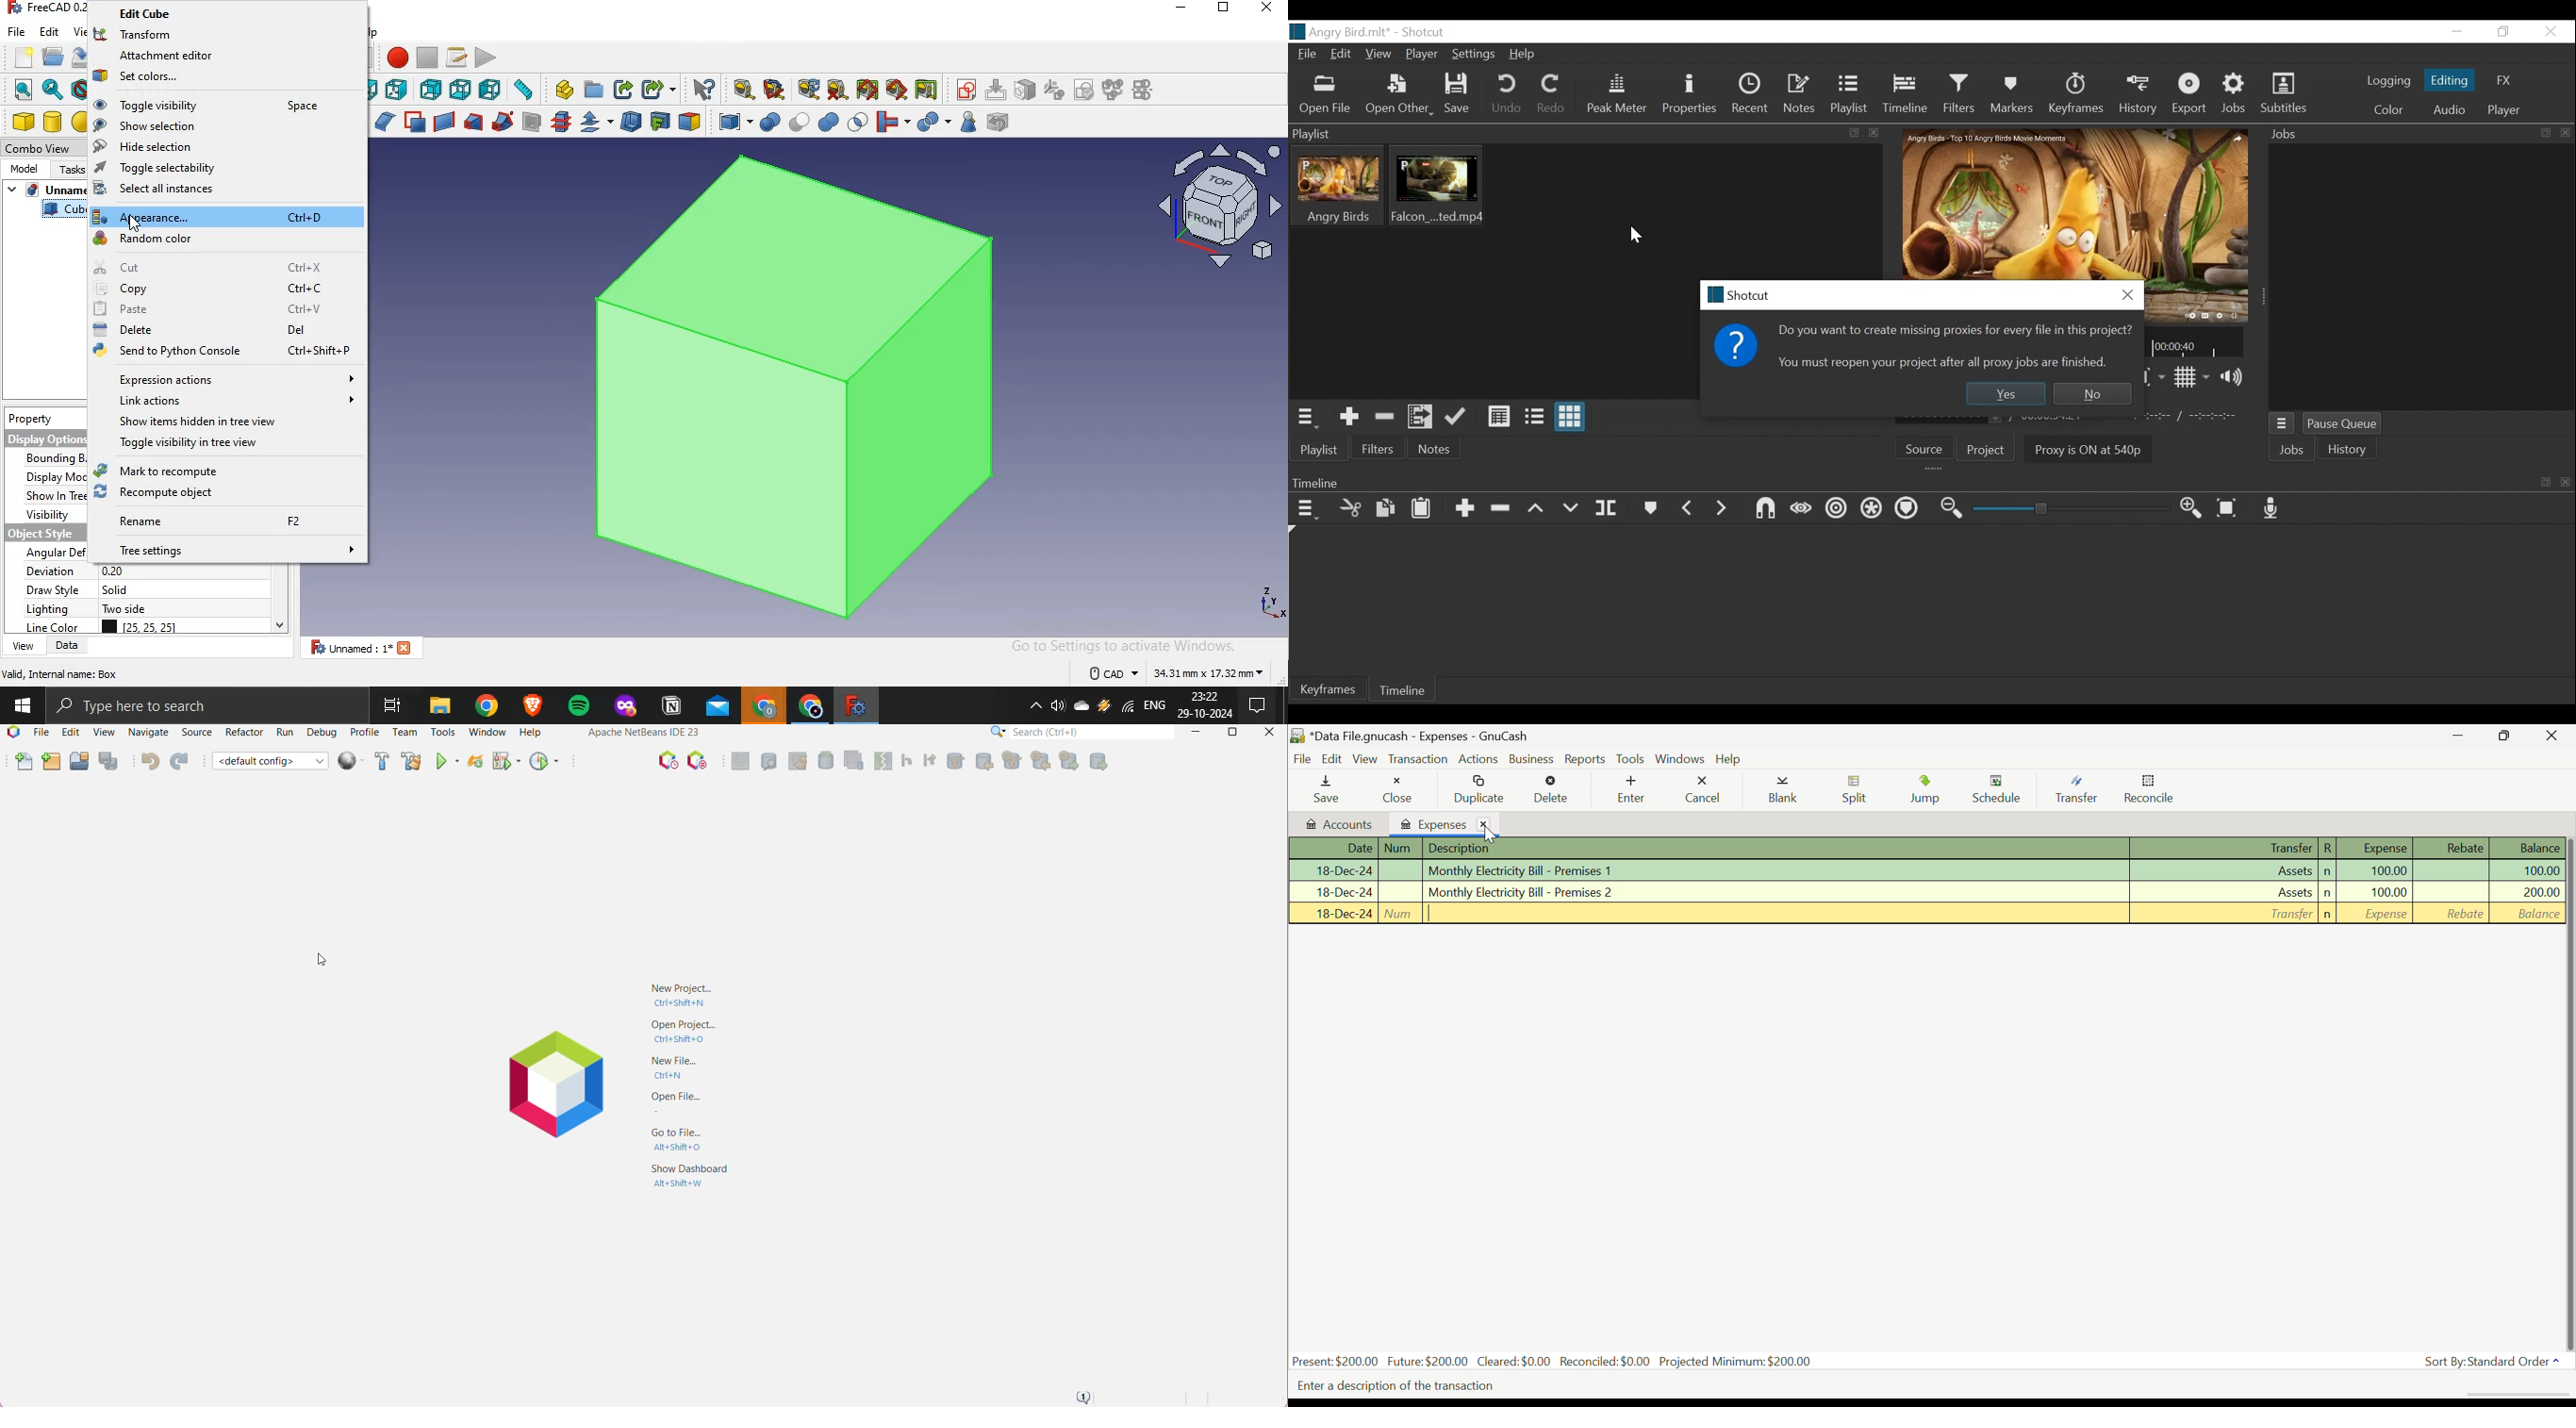 This screenshot has width=2576, height=1428. I want to click on No, so click(2094, 393).